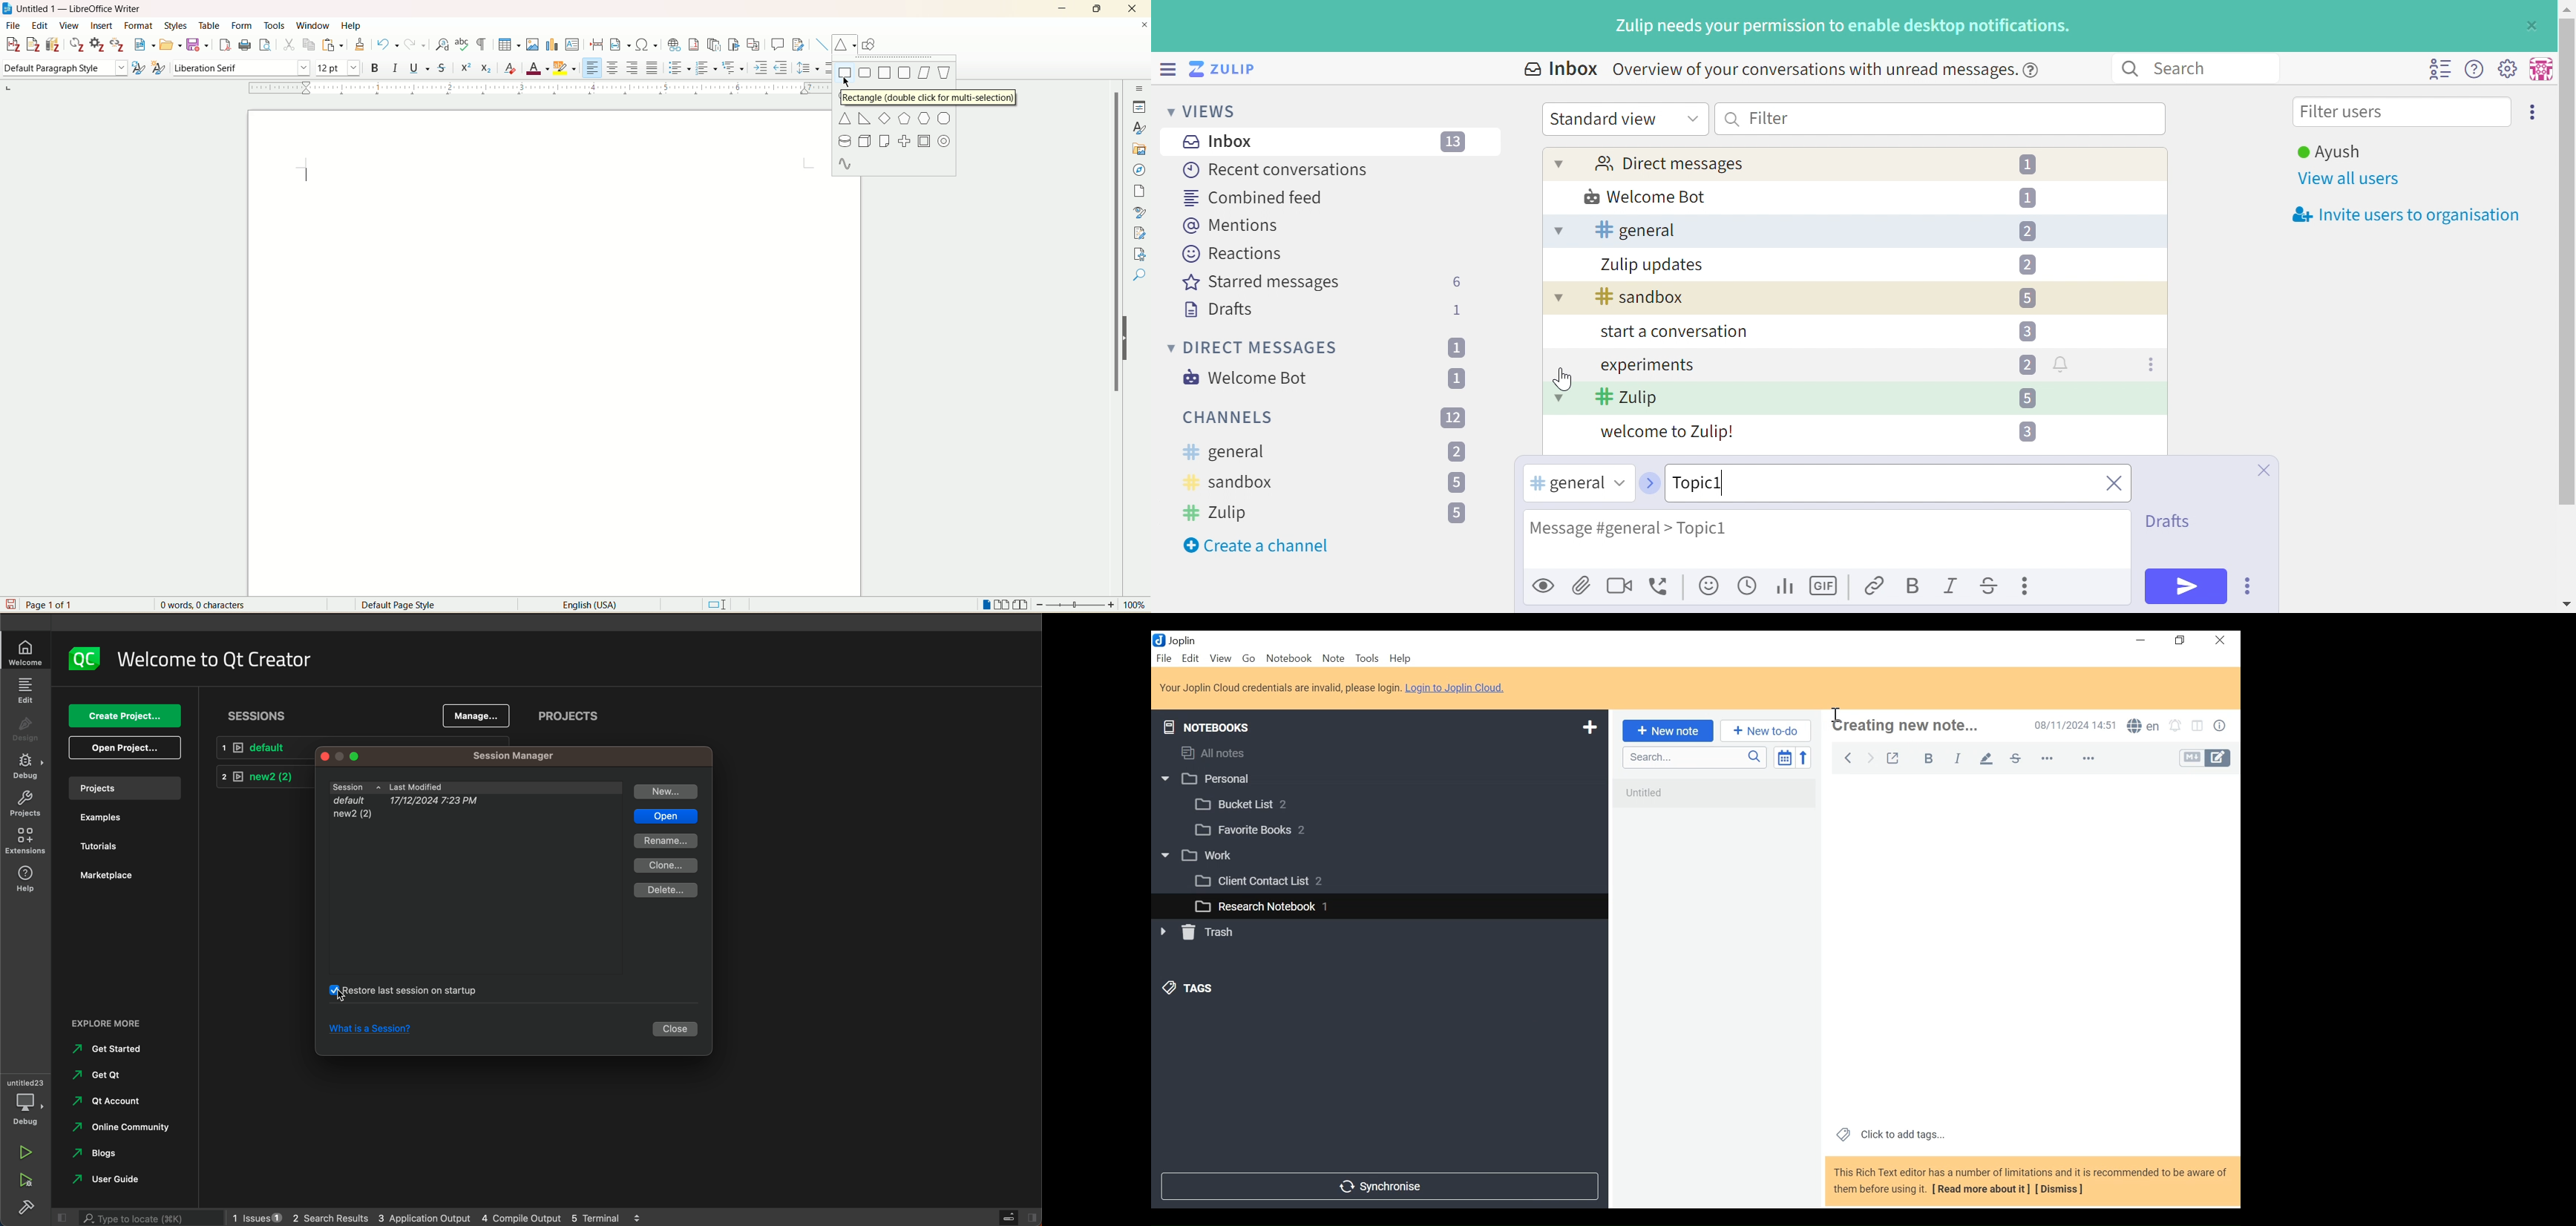 The height and width of the screenshot is (1232, 2576). Describe the element at coordinates (2072, 725) in the screenshot. I see `Date and Time` at that location.